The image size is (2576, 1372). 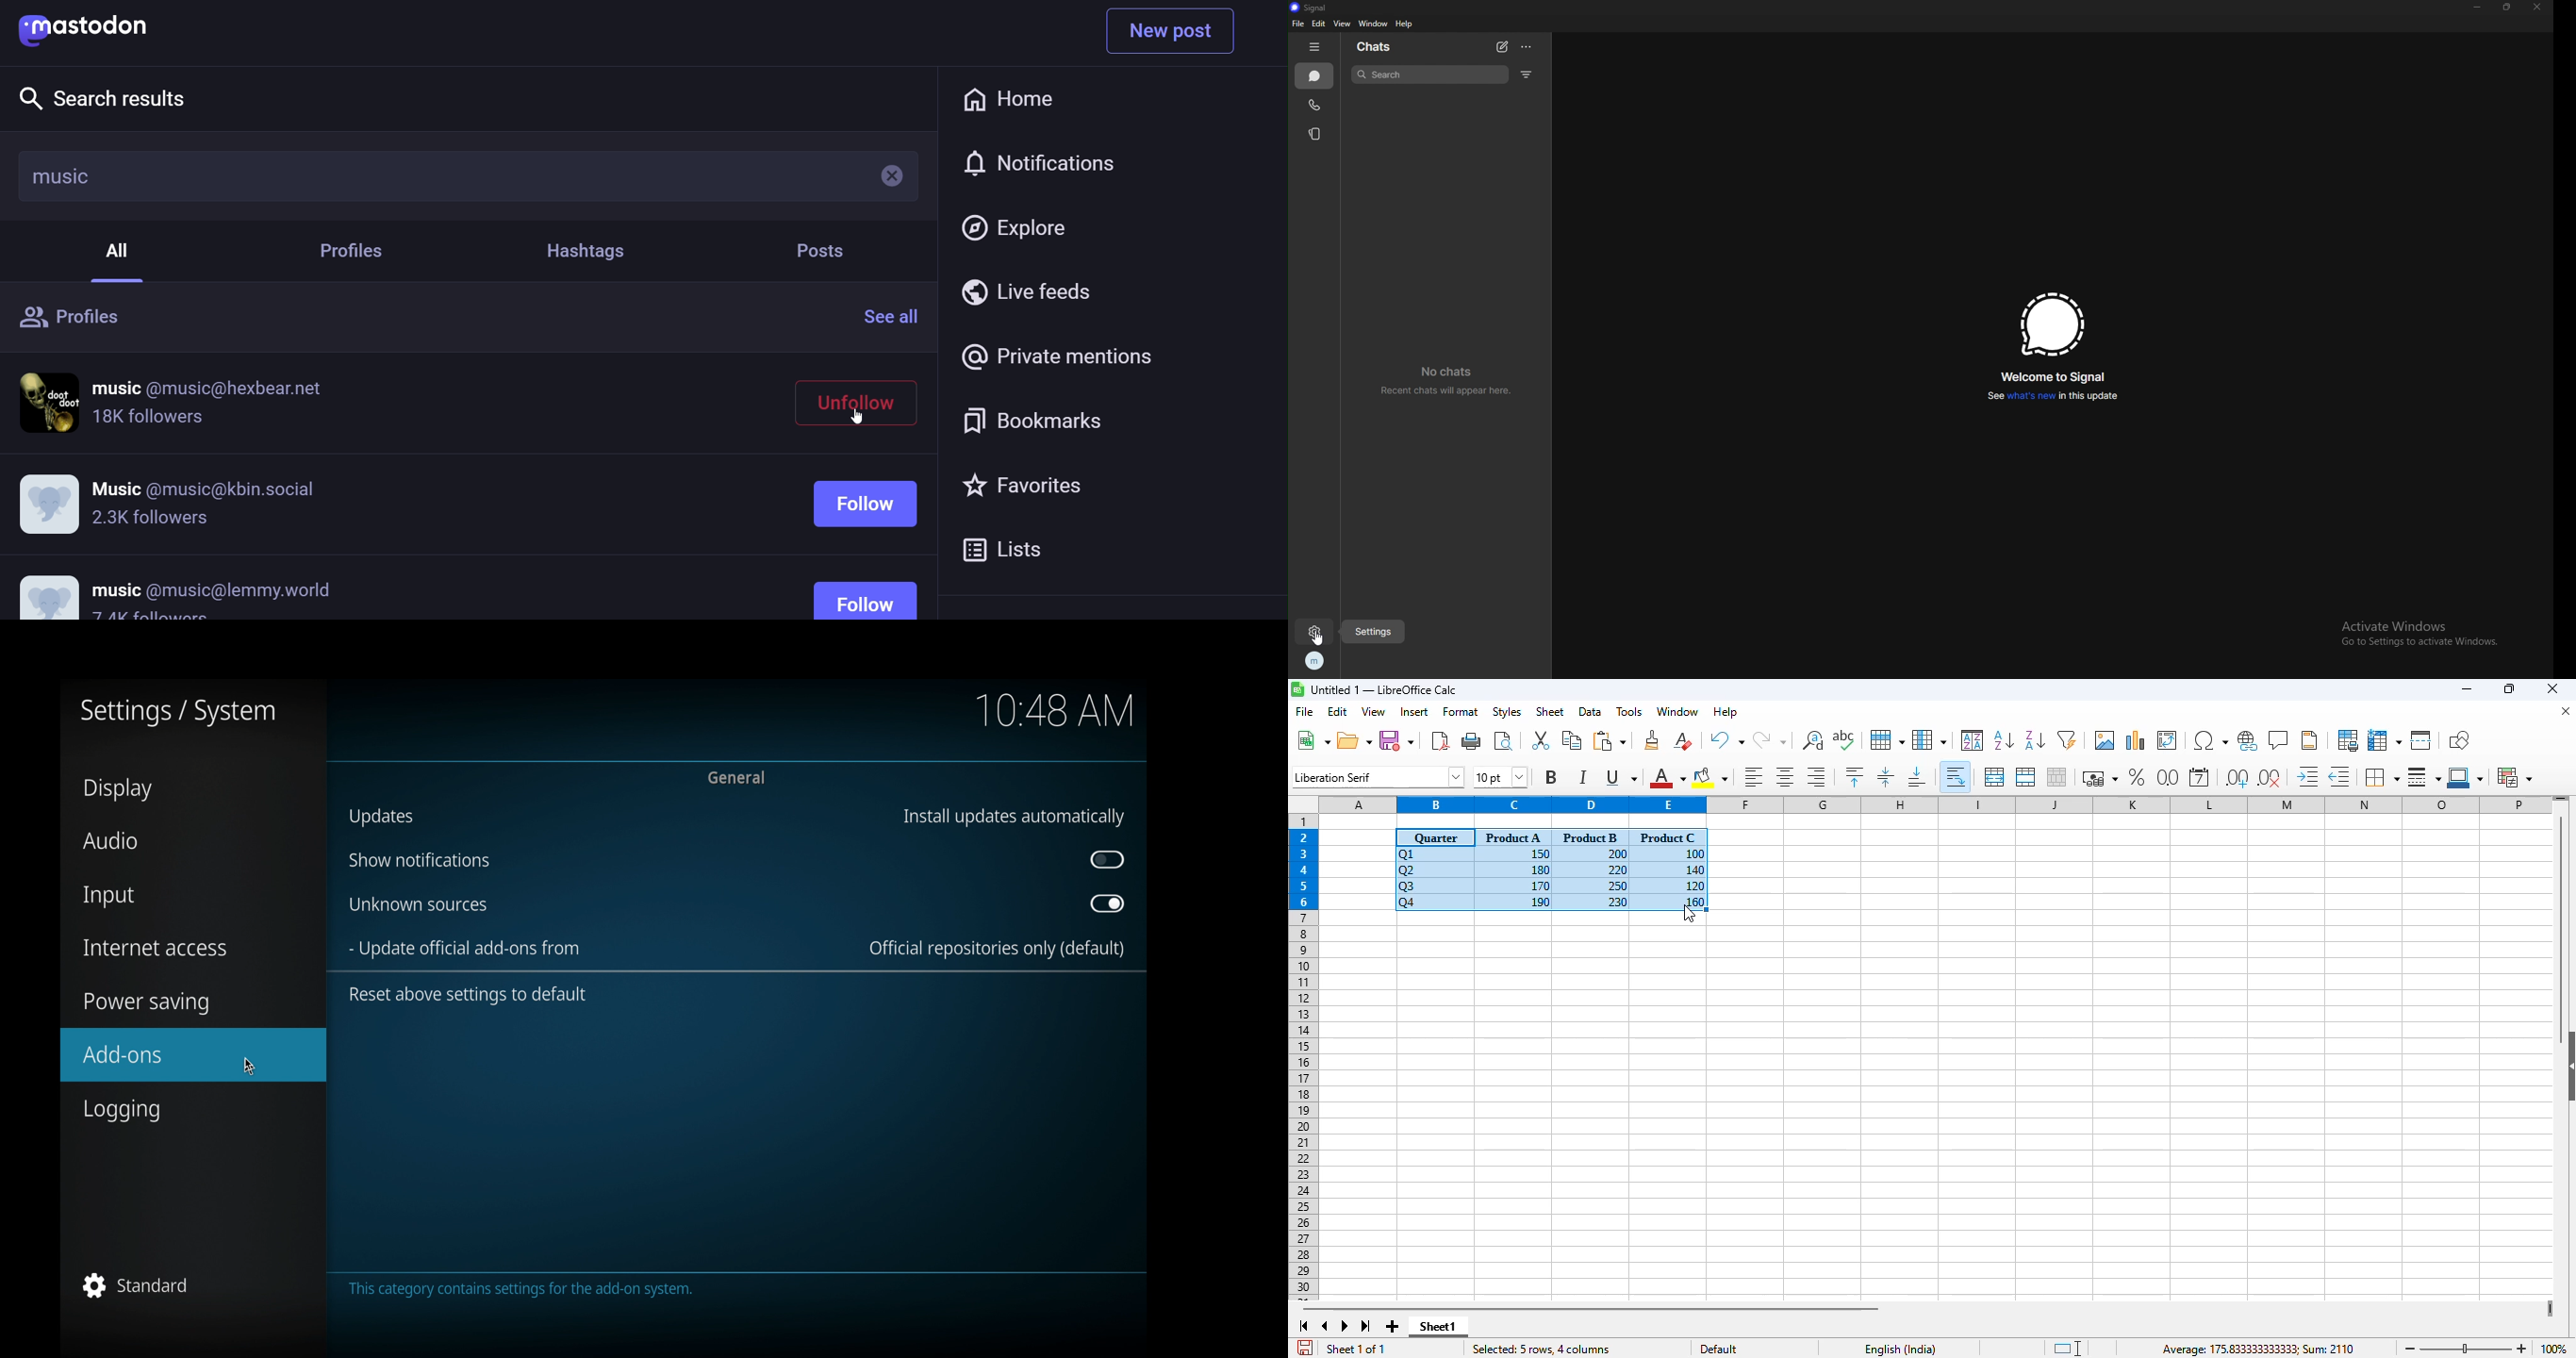 What do you see at coordinates (896, 316) in the screenshot?
I see `see all` at bounding box center [896, 316].